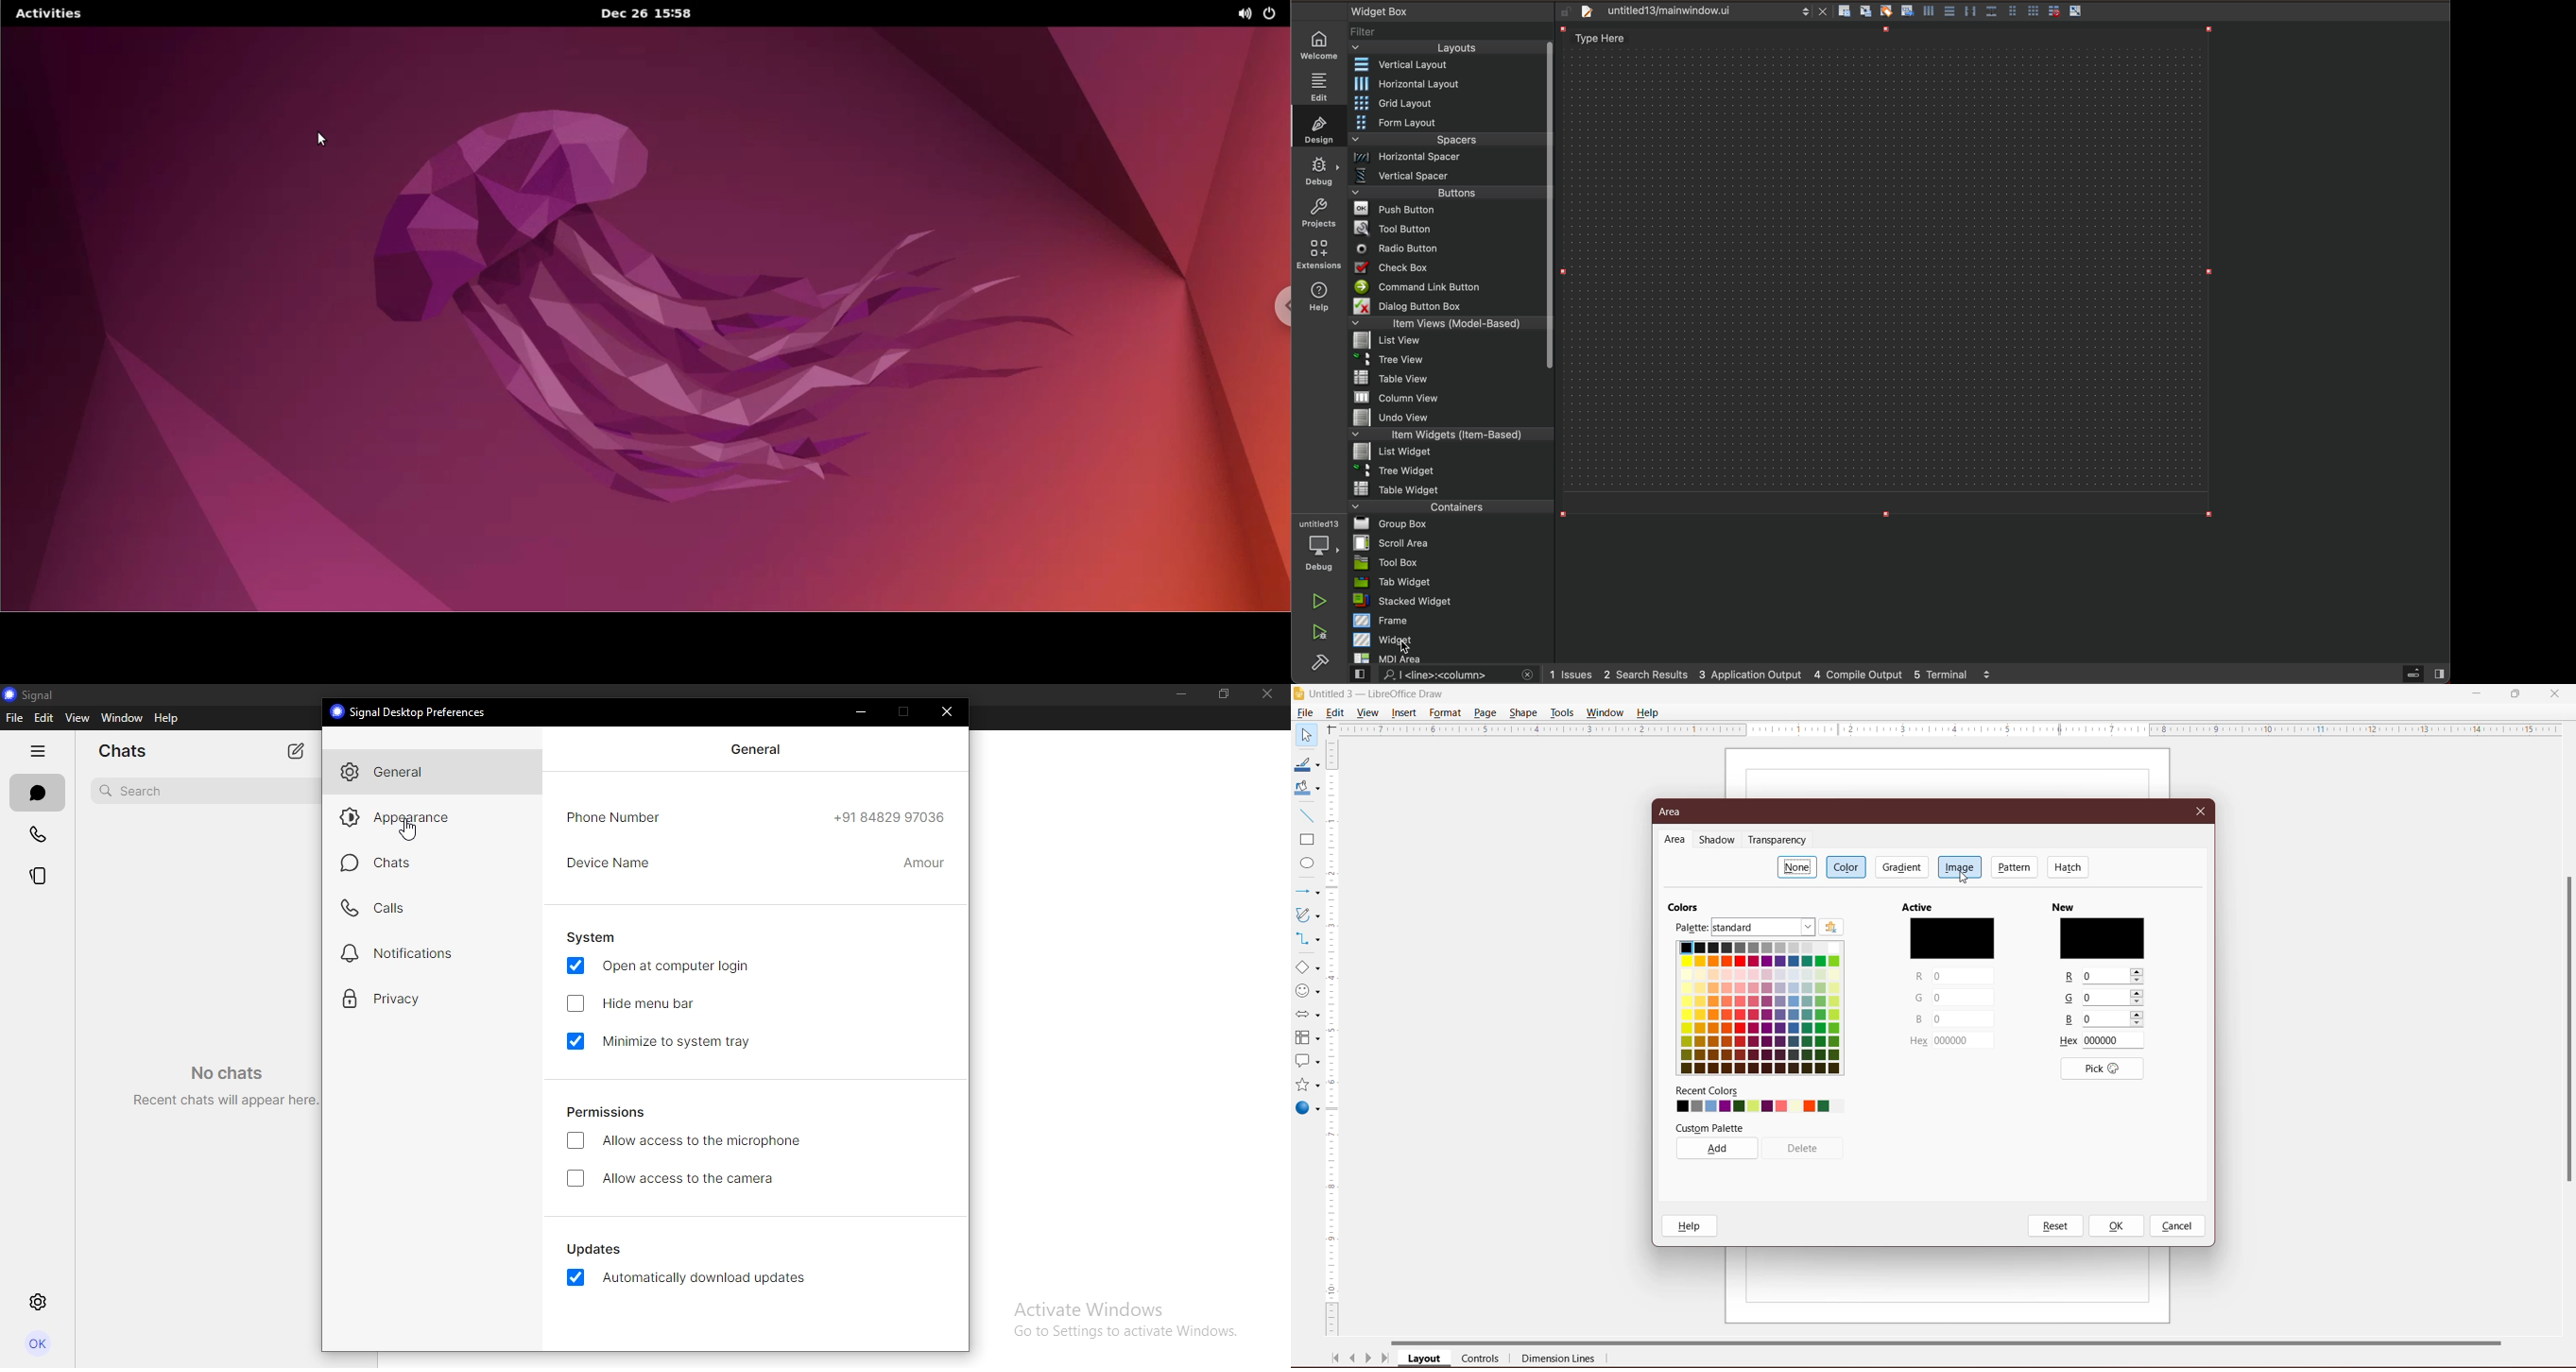  Describe the element at coordinates (1368, 712) in the screenshot. I see `View` at that location.